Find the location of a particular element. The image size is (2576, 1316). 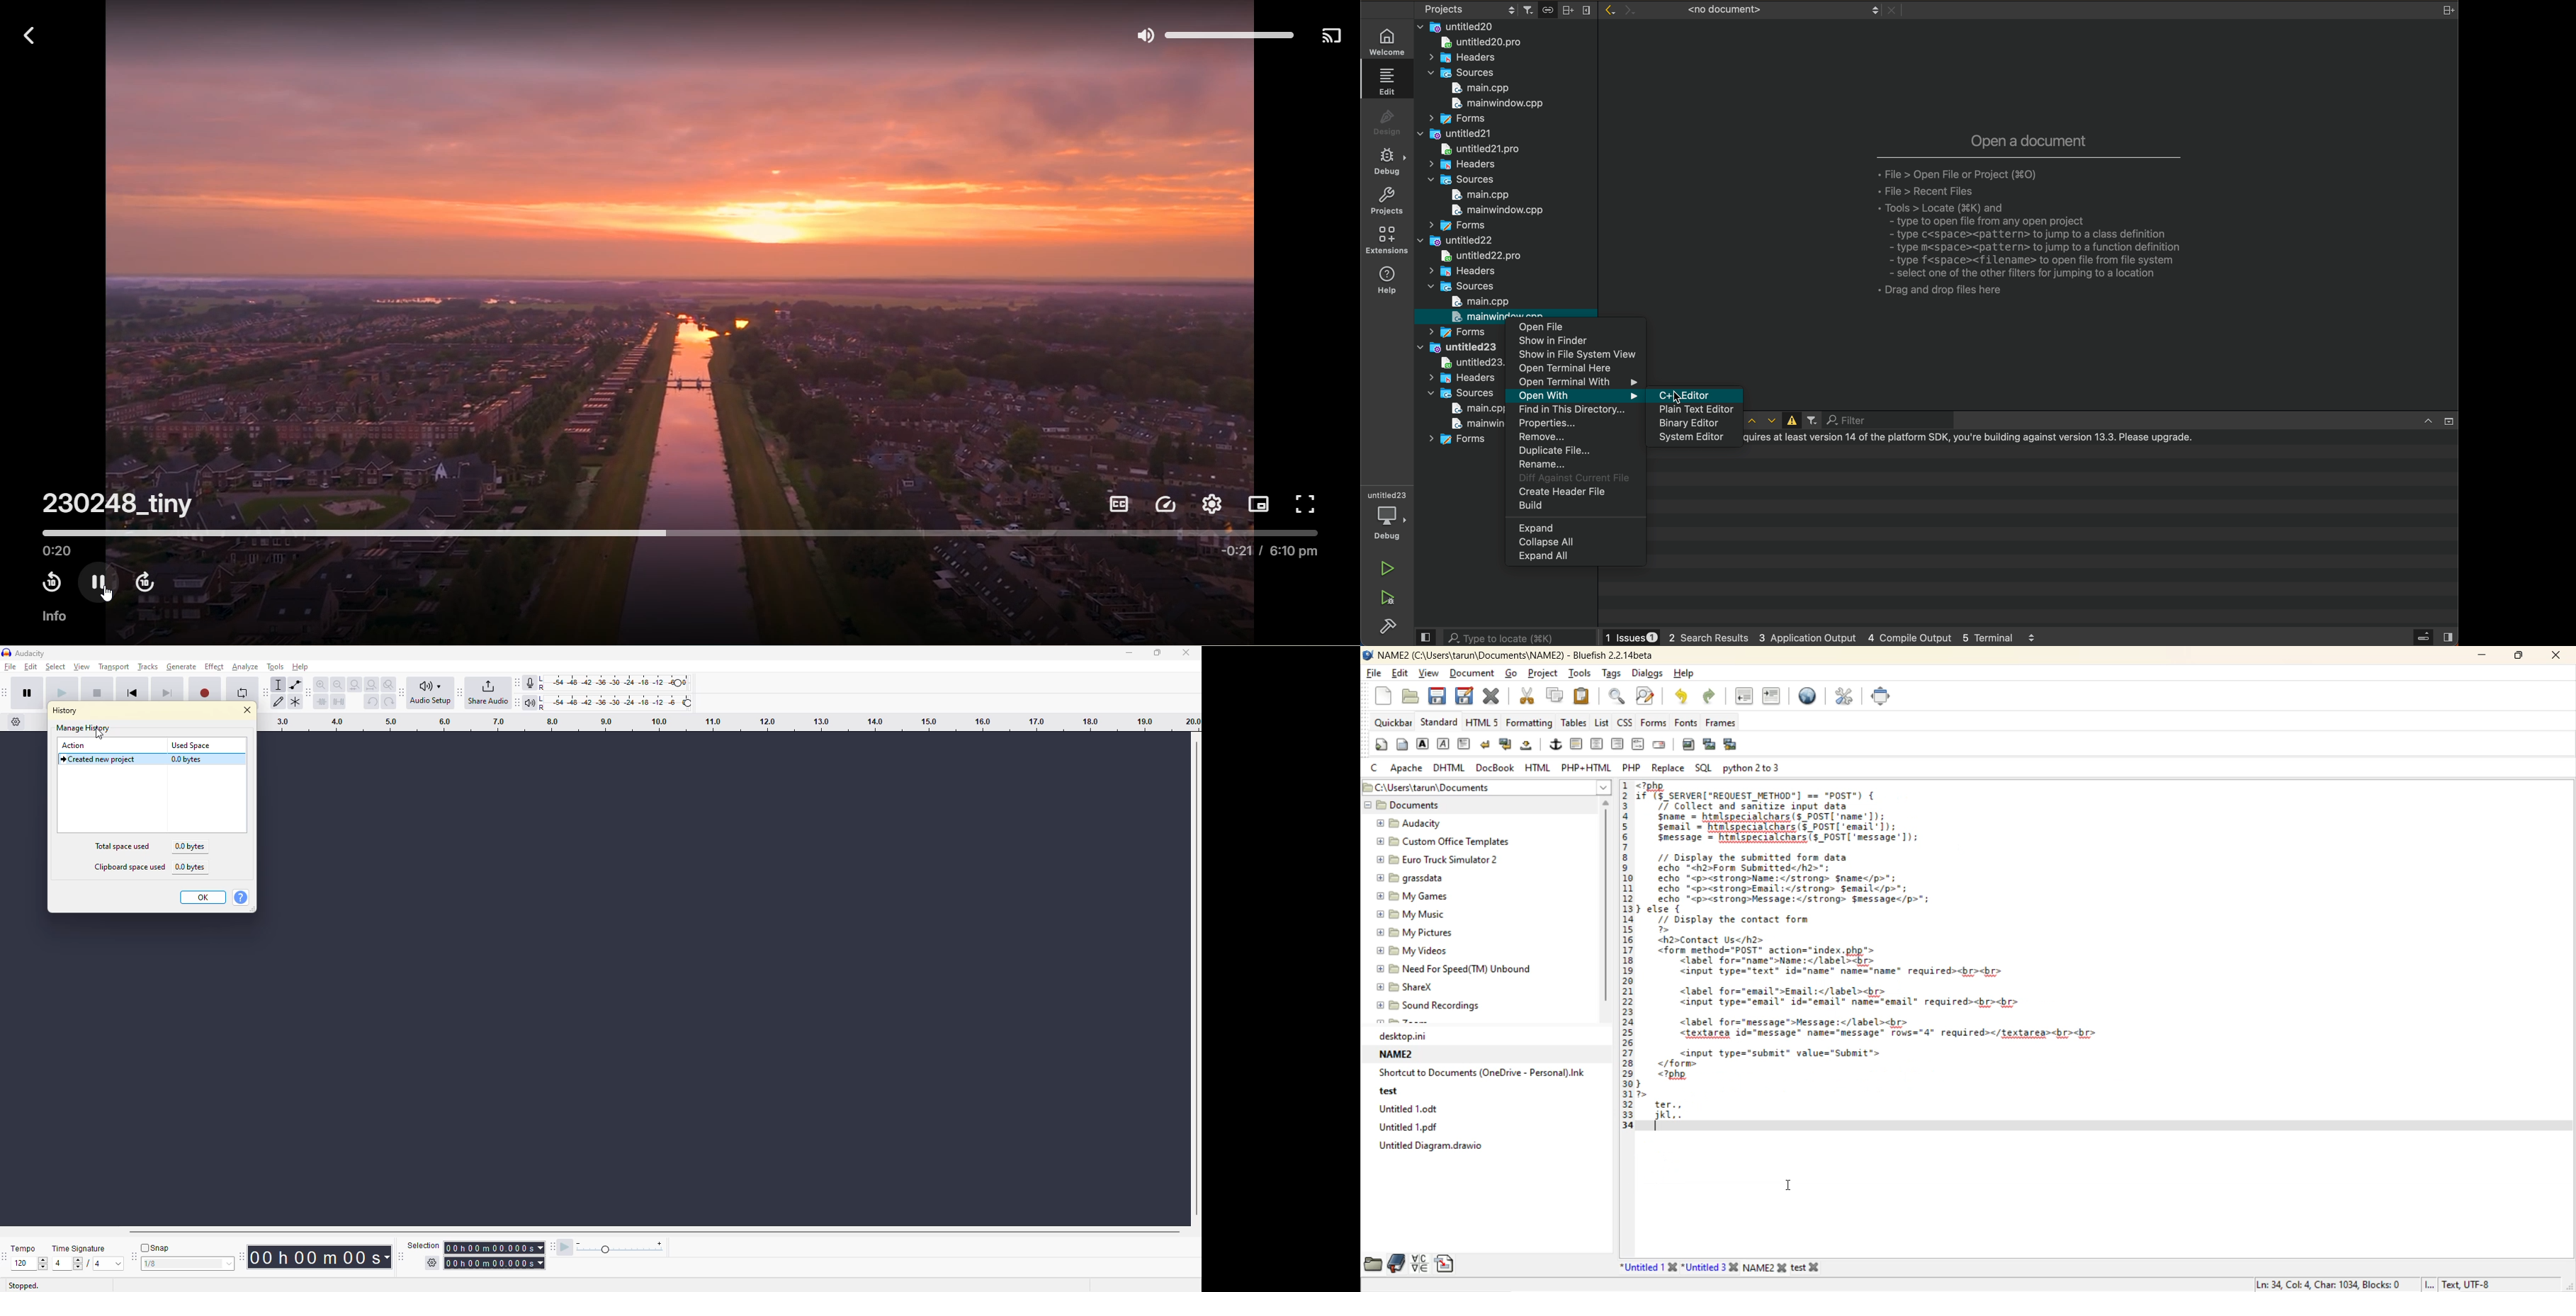

vertical scroll bar is located at coordinates (1609, 906).